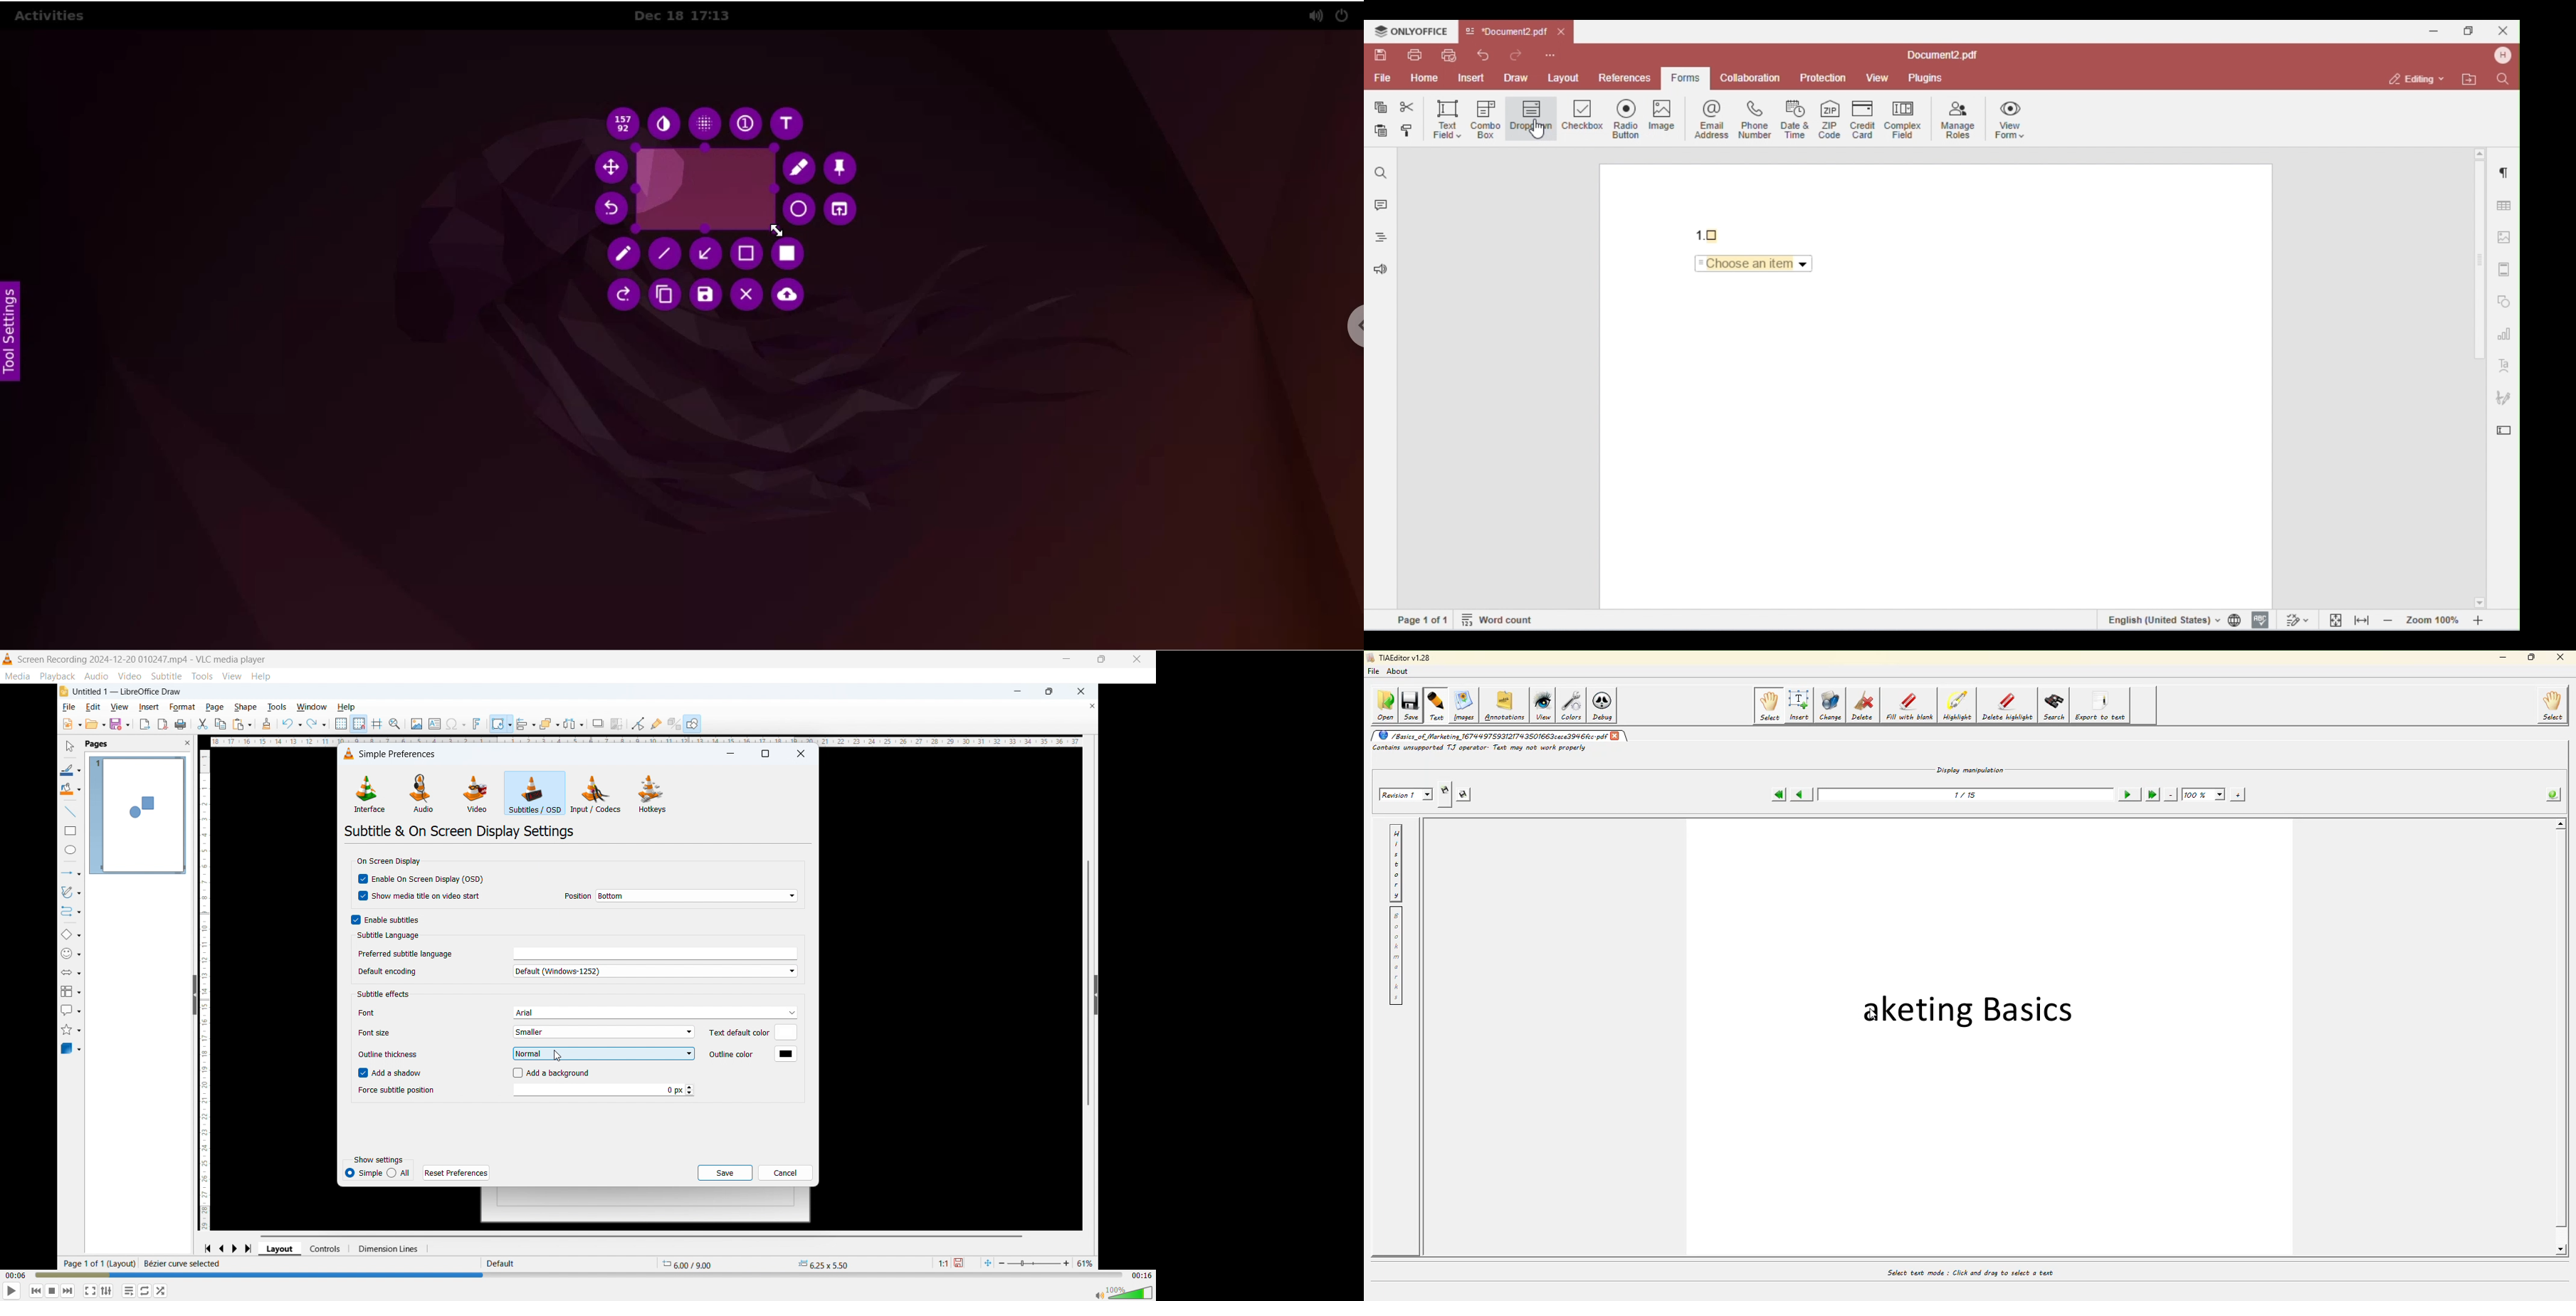 The height and width of the screenshot is (1316, 2576). What do you see at coordinates (67, 1291) in the screenshot?
I see `Forward or next media ` at bounding box center [67, 1291].